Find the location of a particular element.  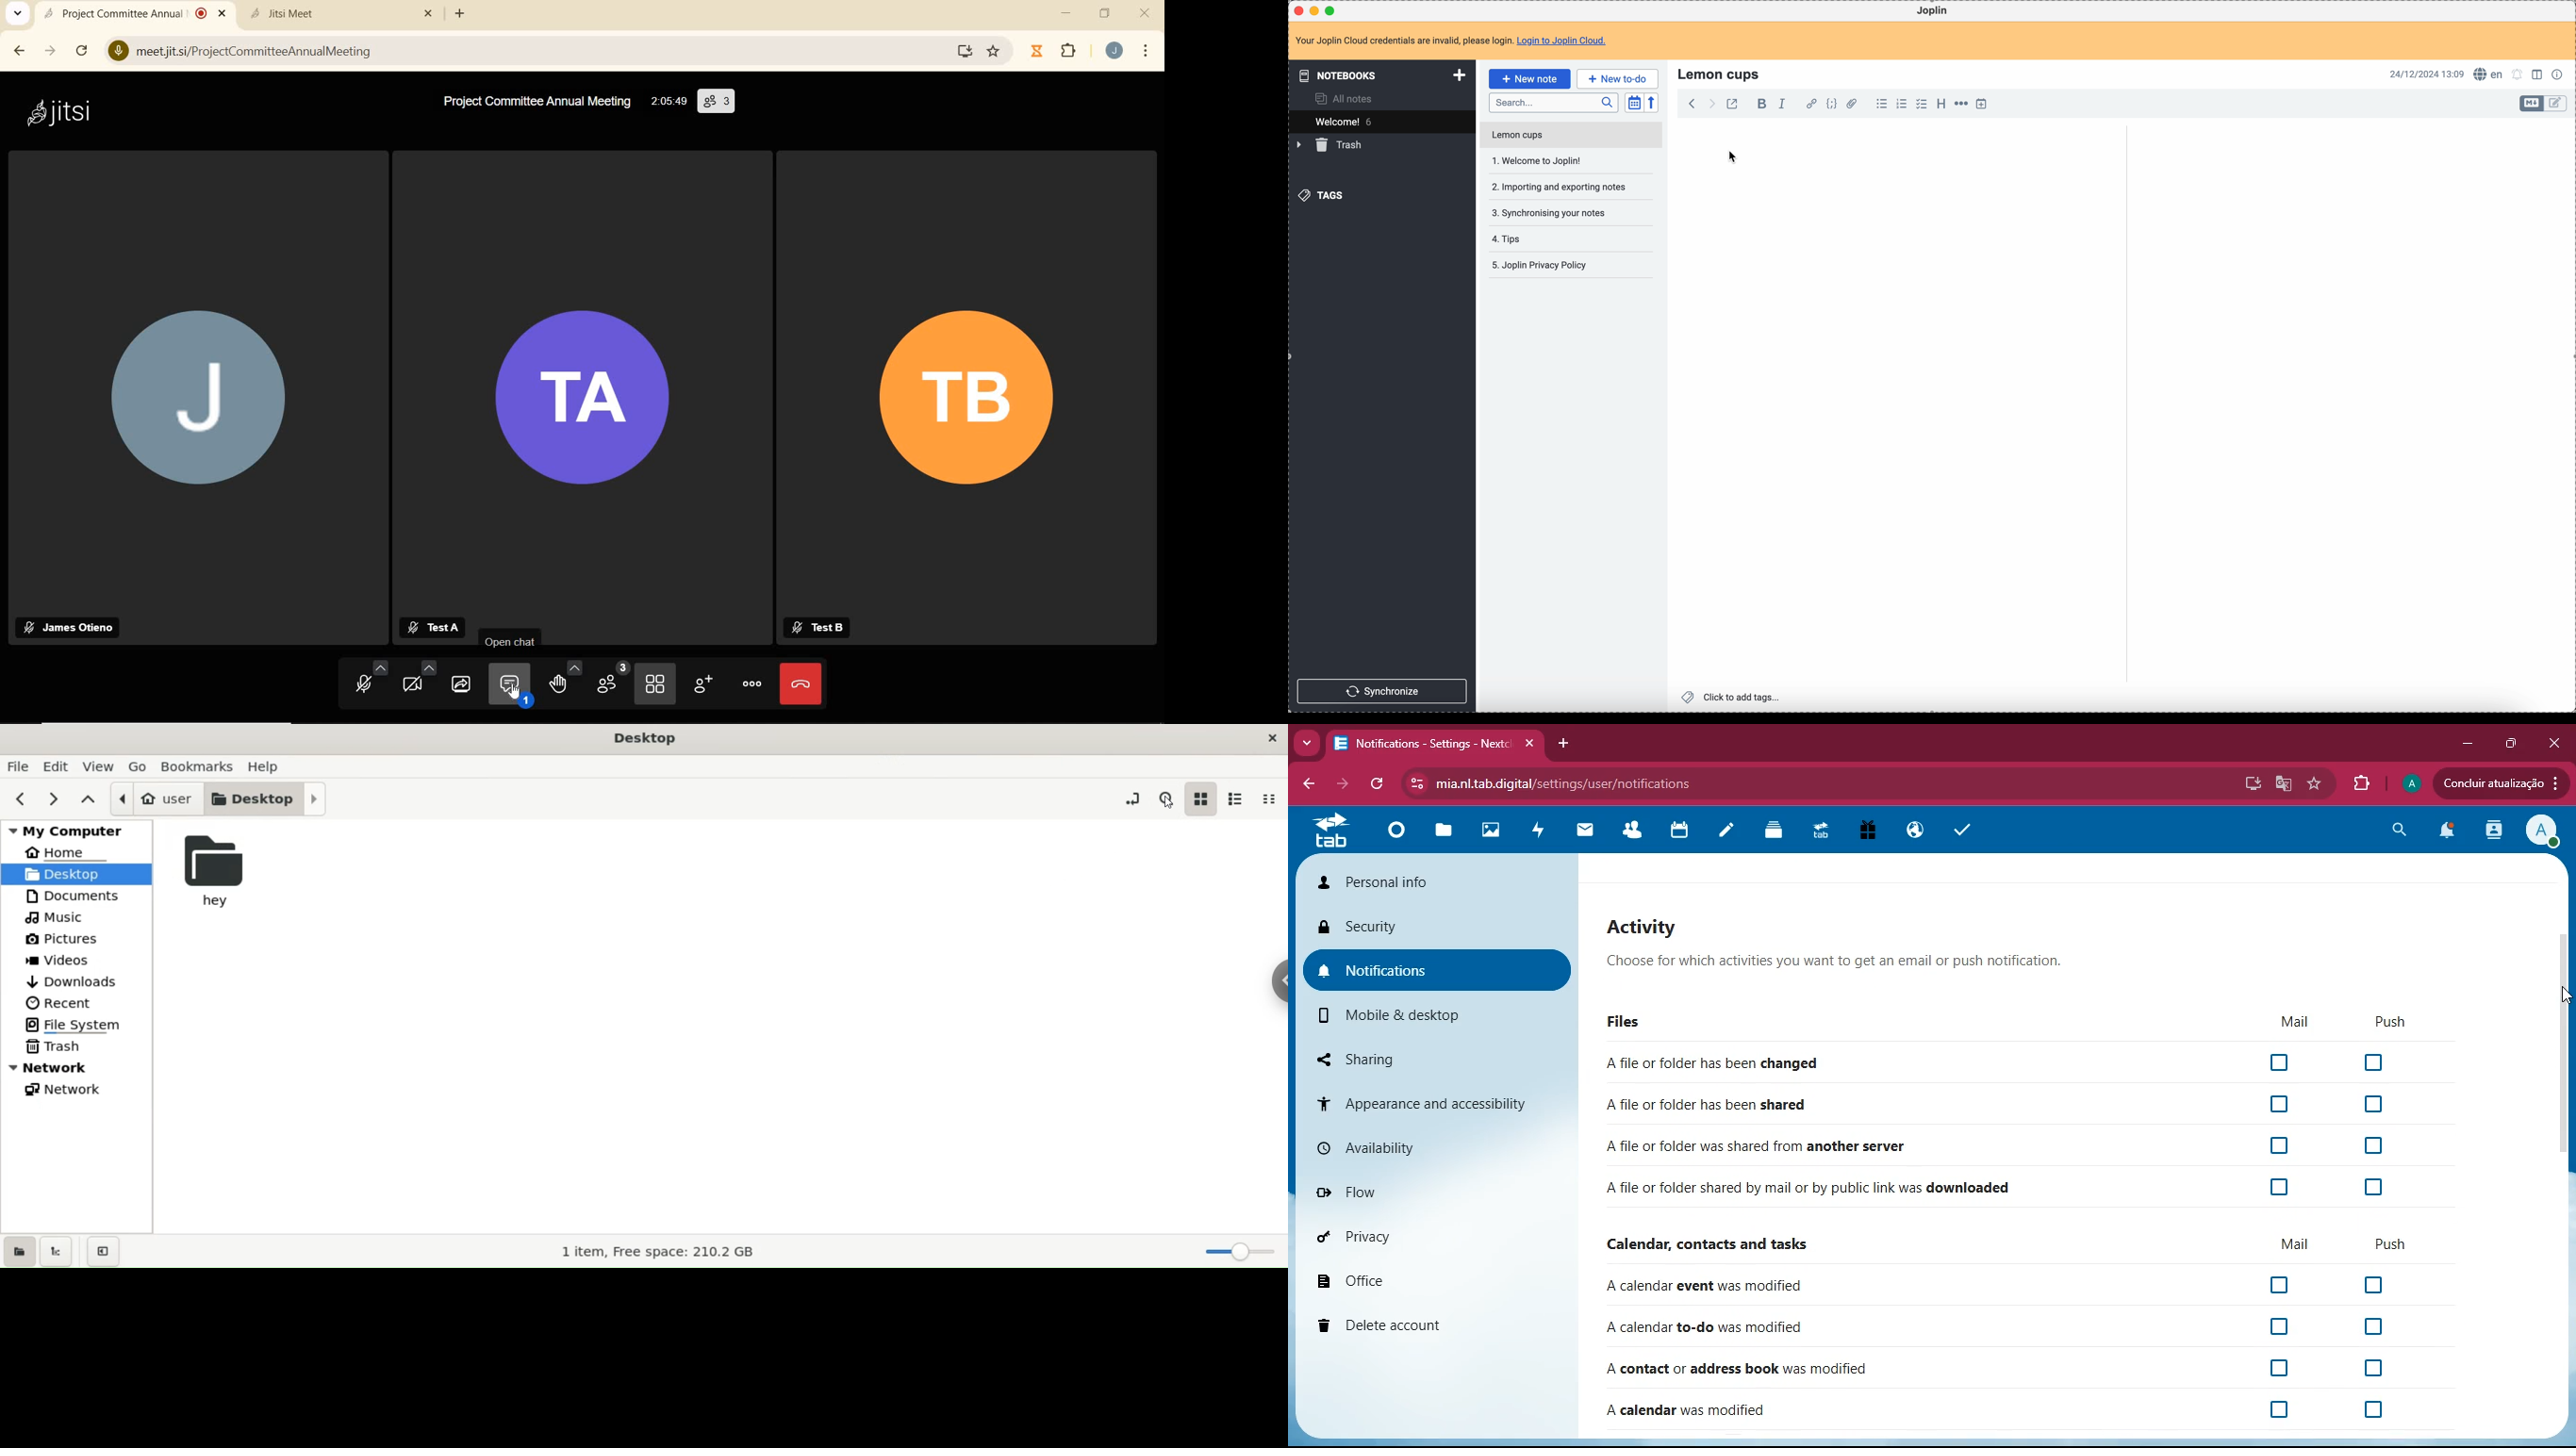

mia.nltab.digital/settings/user/notifications is located at coordinates (1571, 782).